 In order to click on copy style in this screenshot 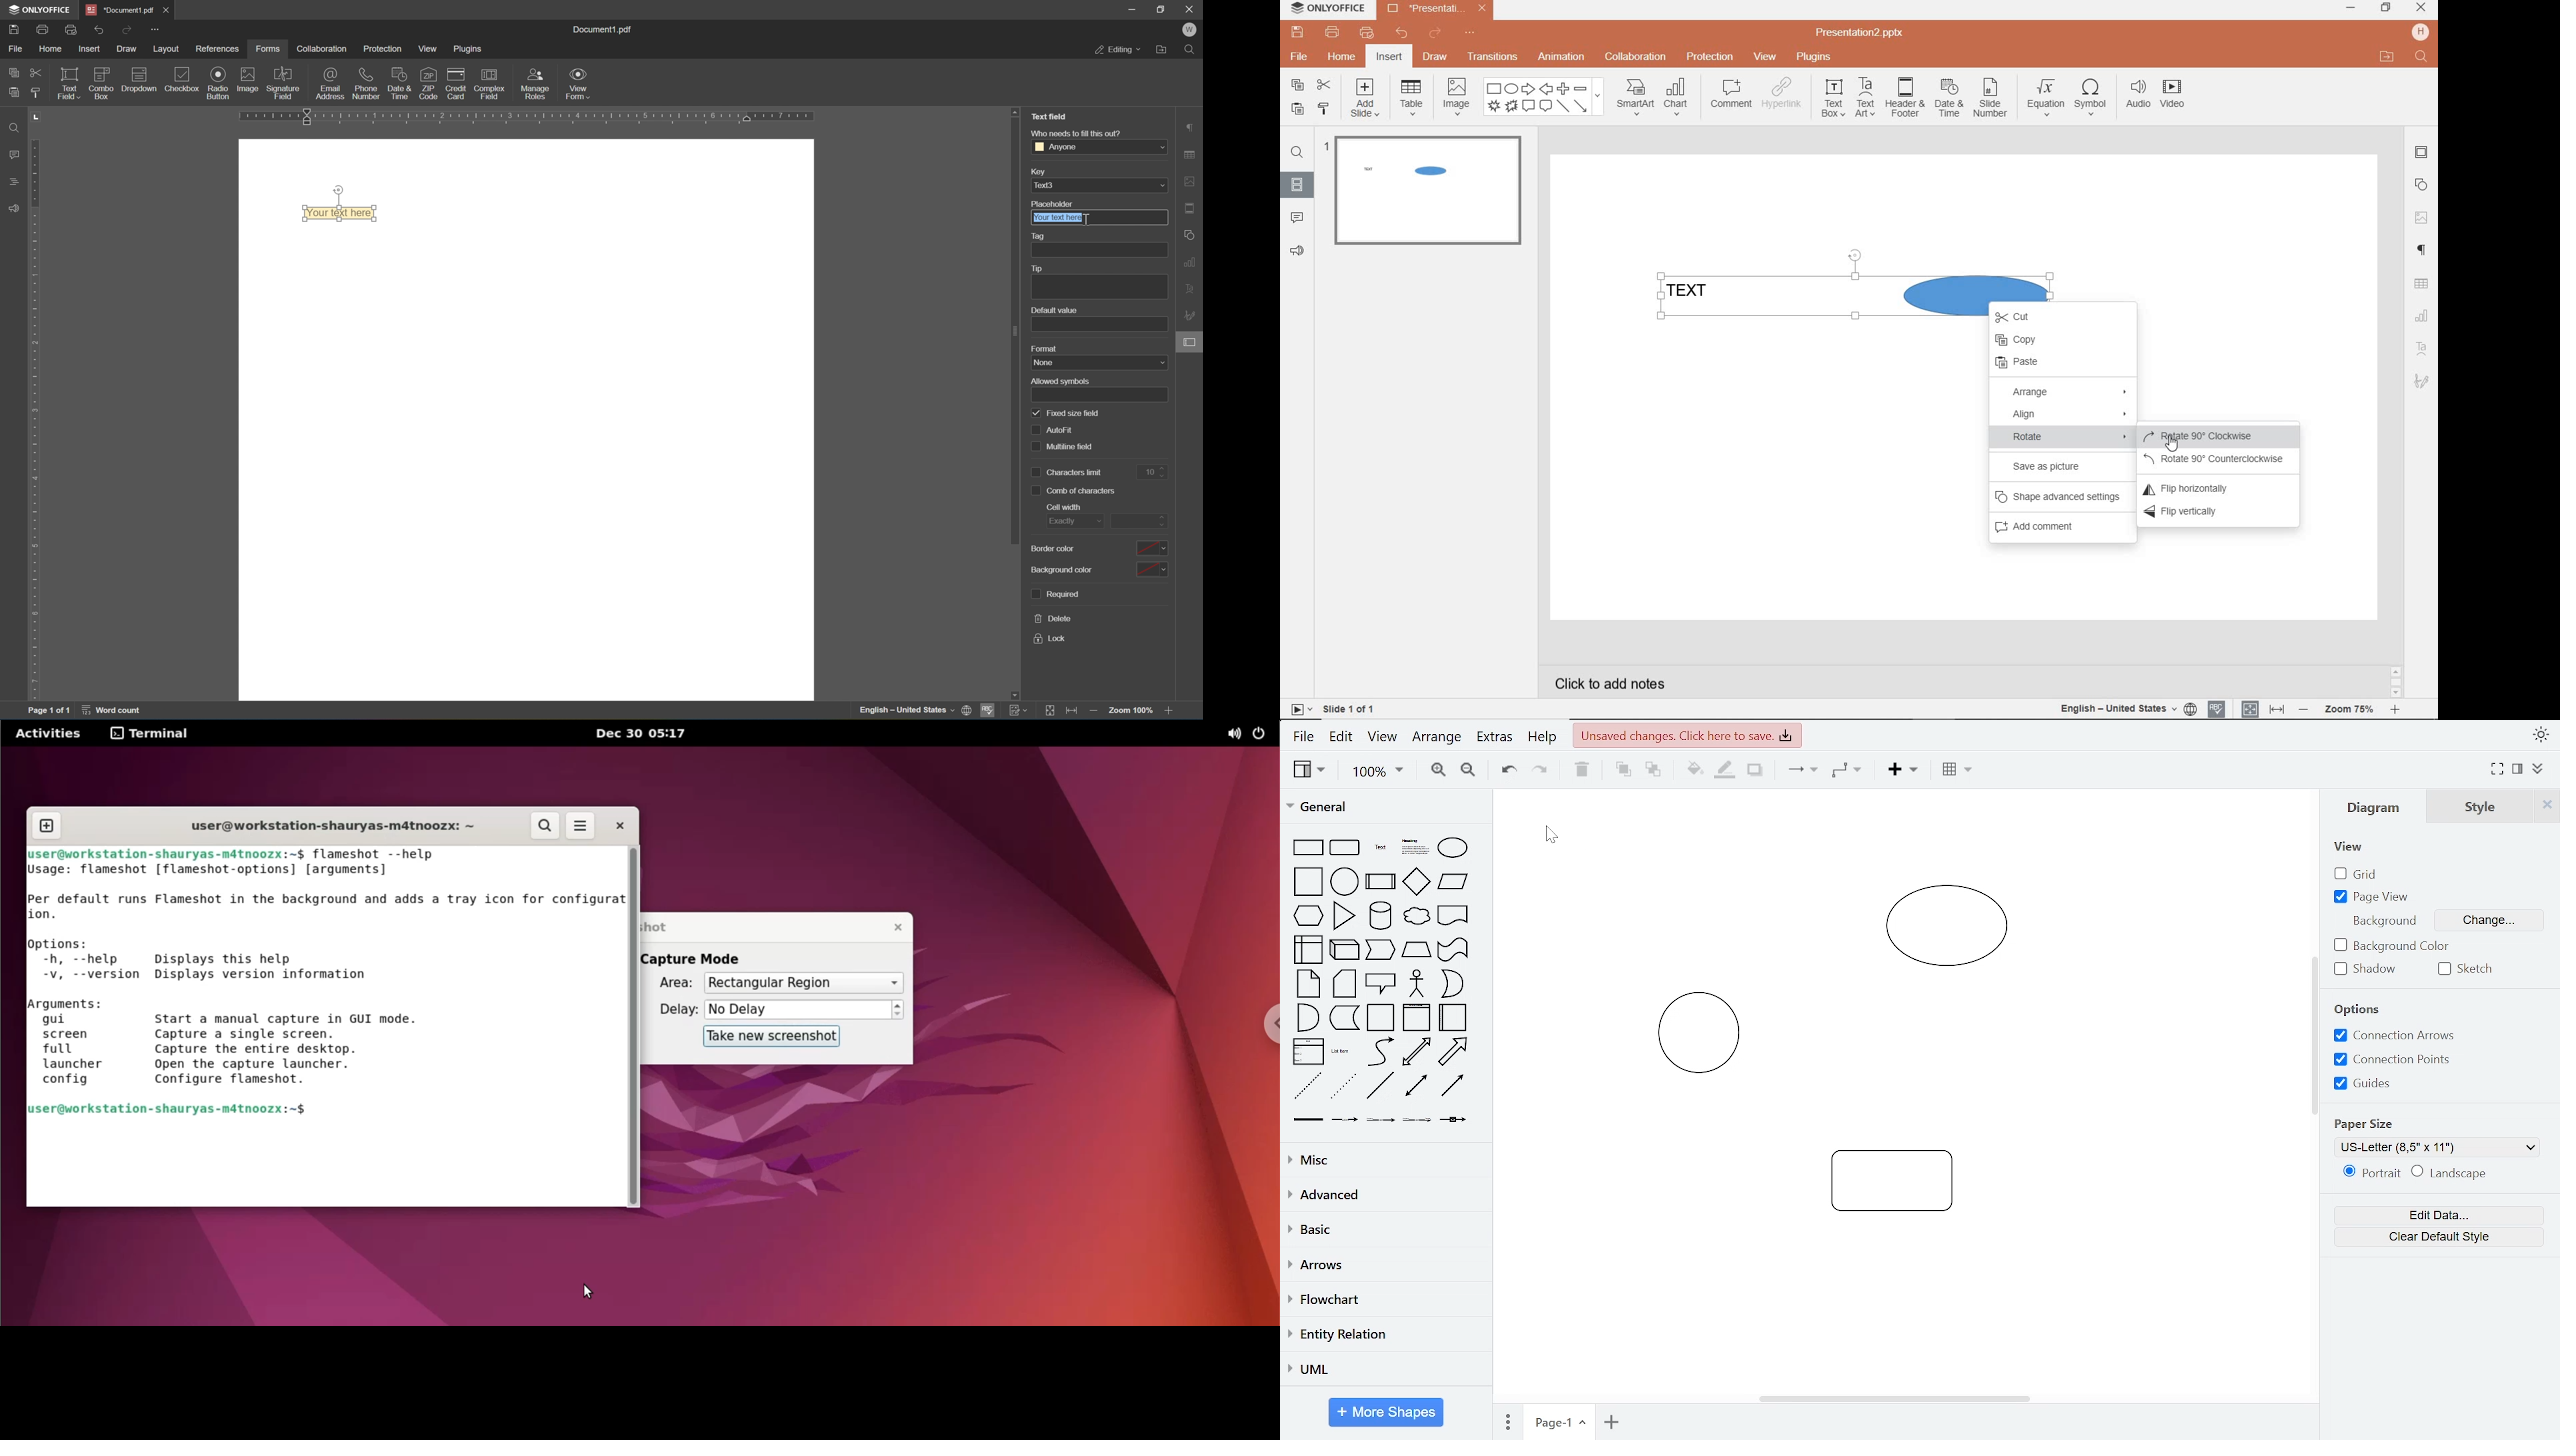, I will do `click(1323, 108)`.